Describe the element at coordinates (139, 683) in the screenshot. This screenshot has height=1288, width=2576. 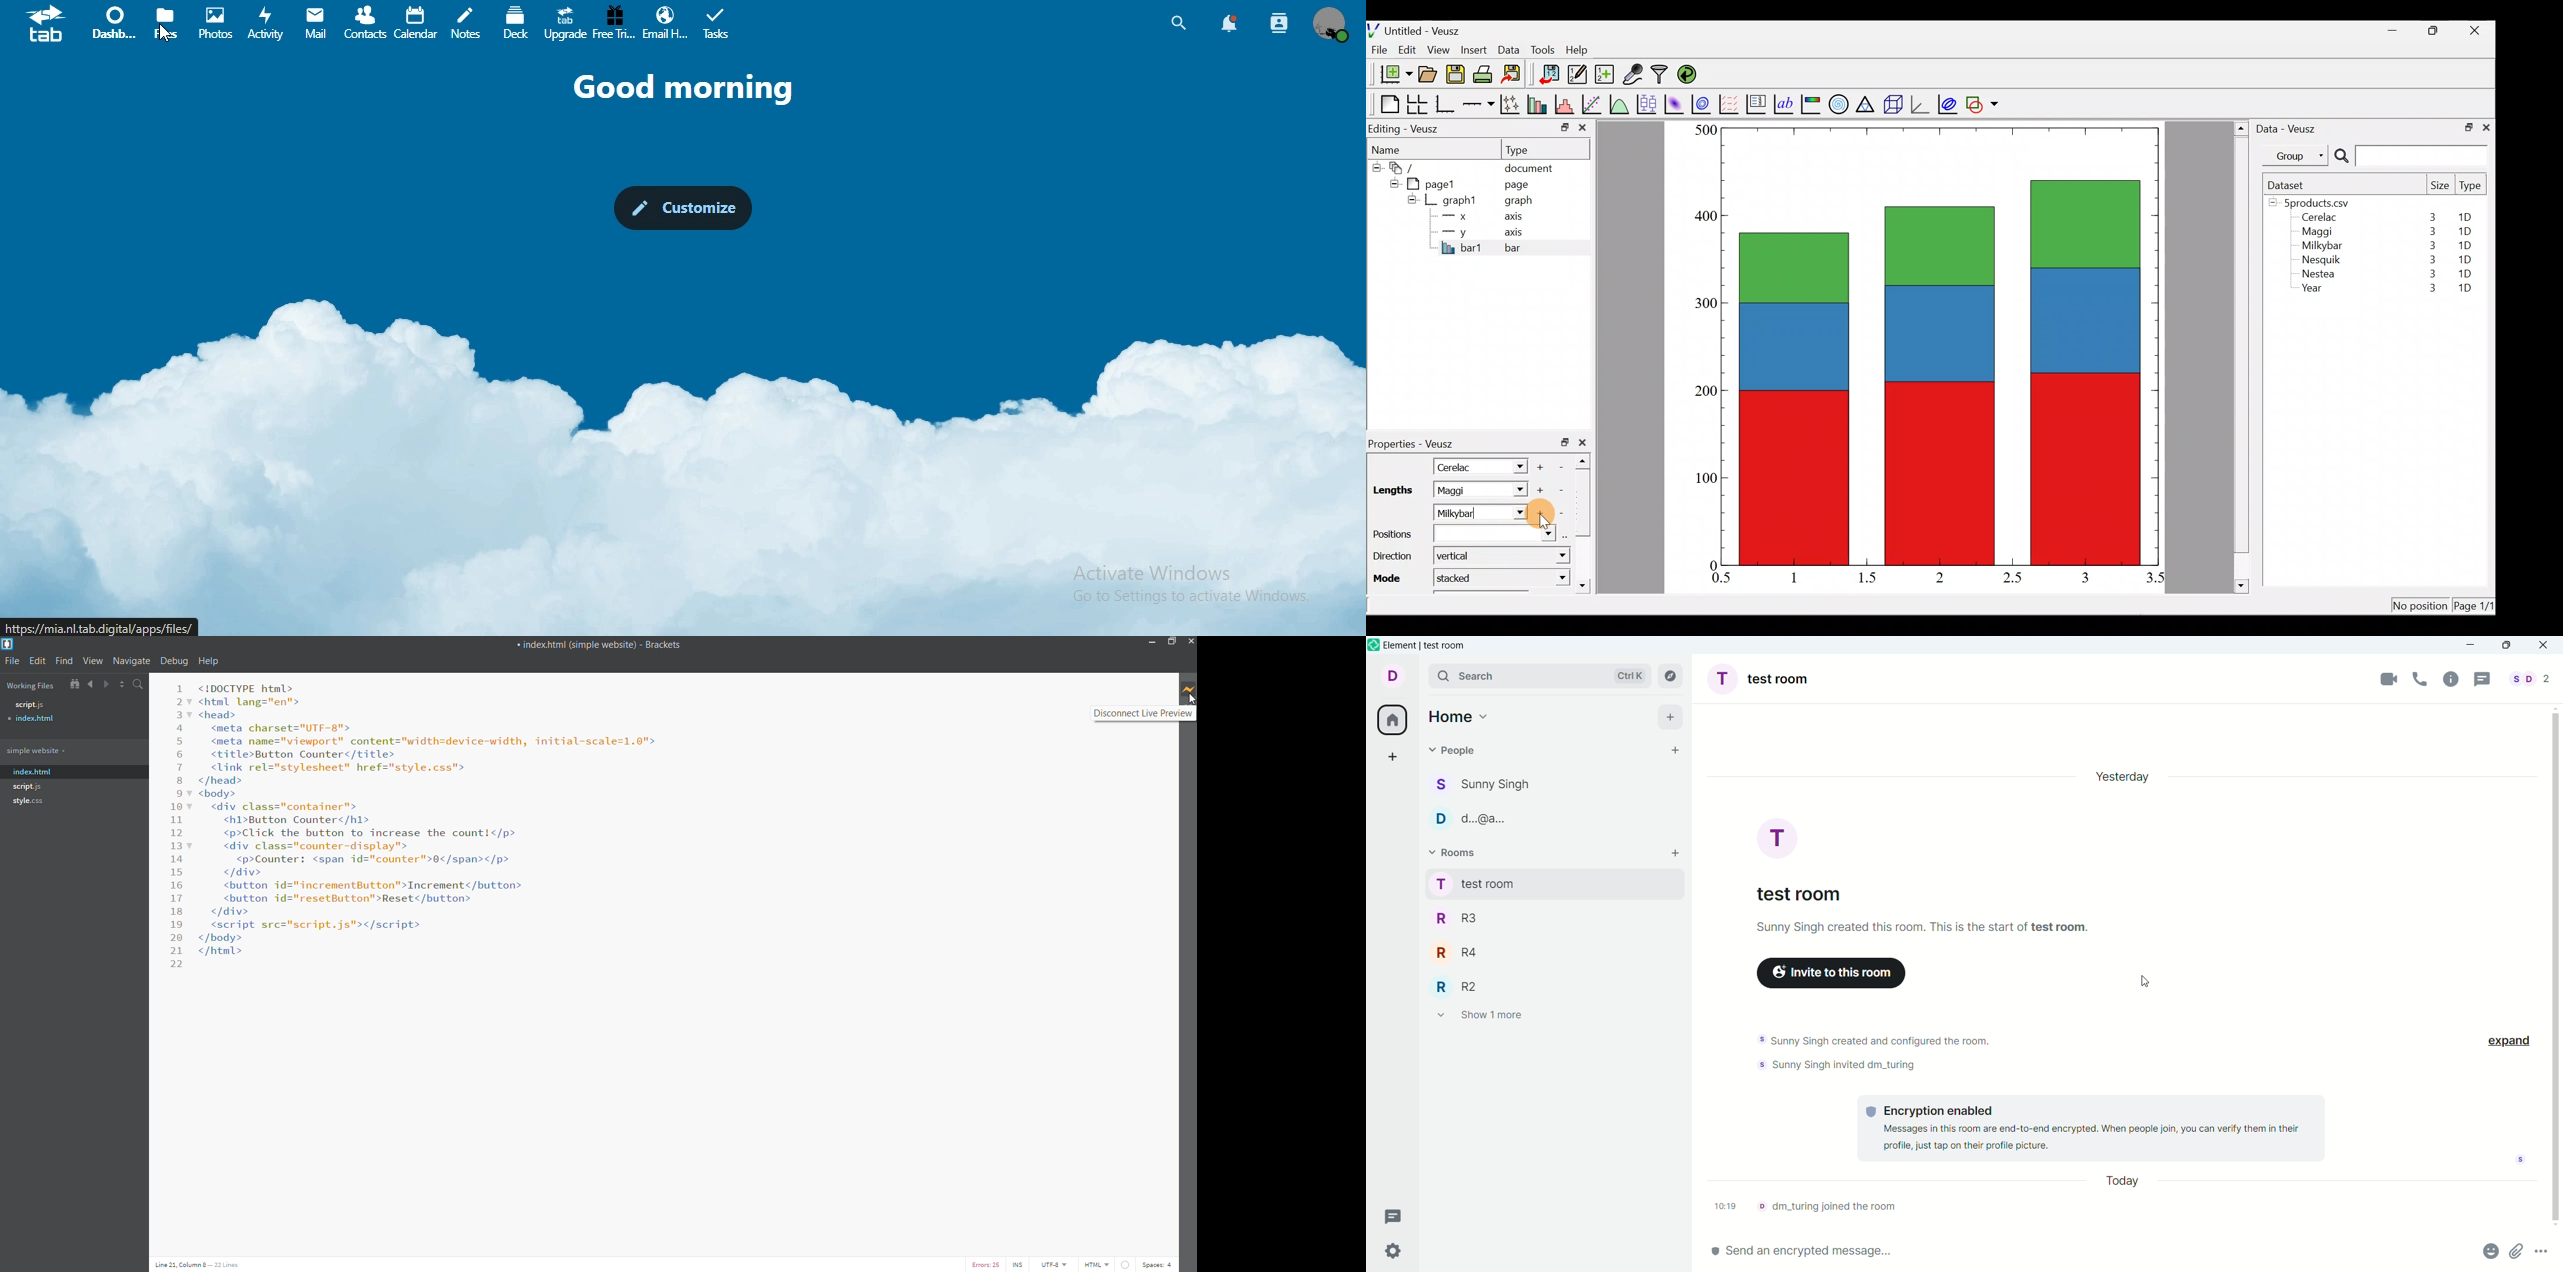
I see `search` at that location.